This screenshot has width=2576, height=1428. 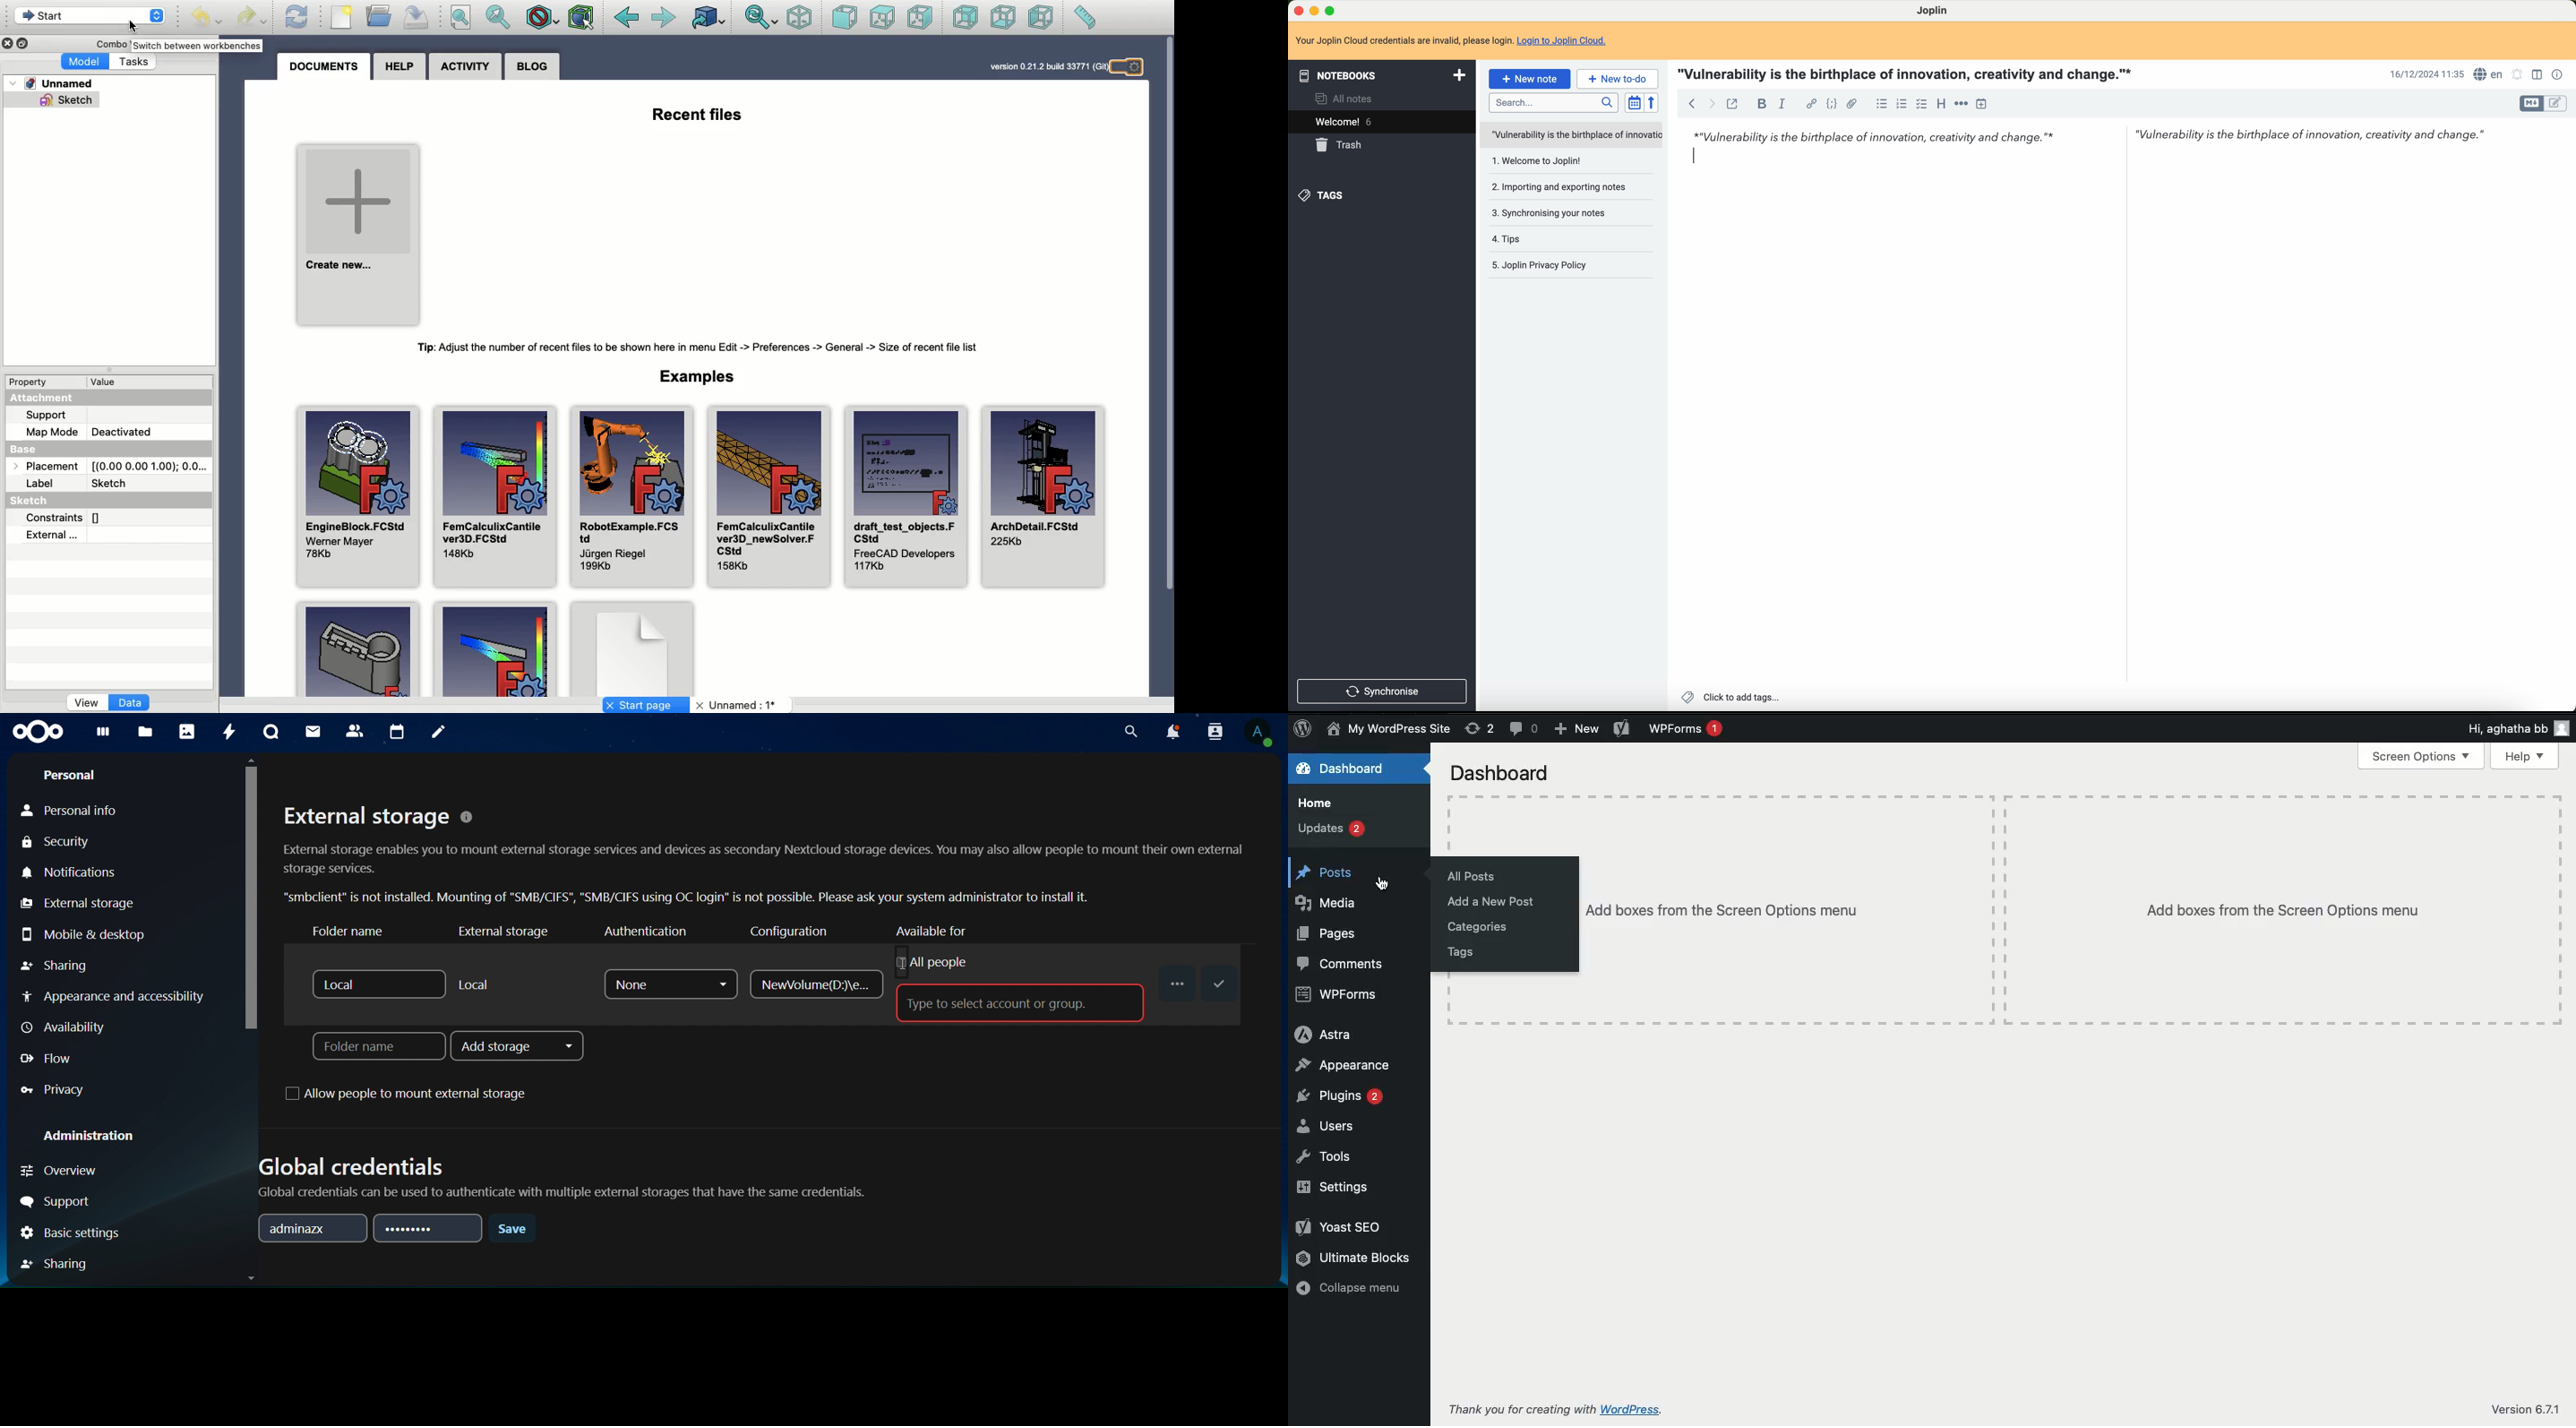 What do you see at coordinates (1921, 105) in the screenshot?
I see `checkbox` at bounding box center [1921, 105].